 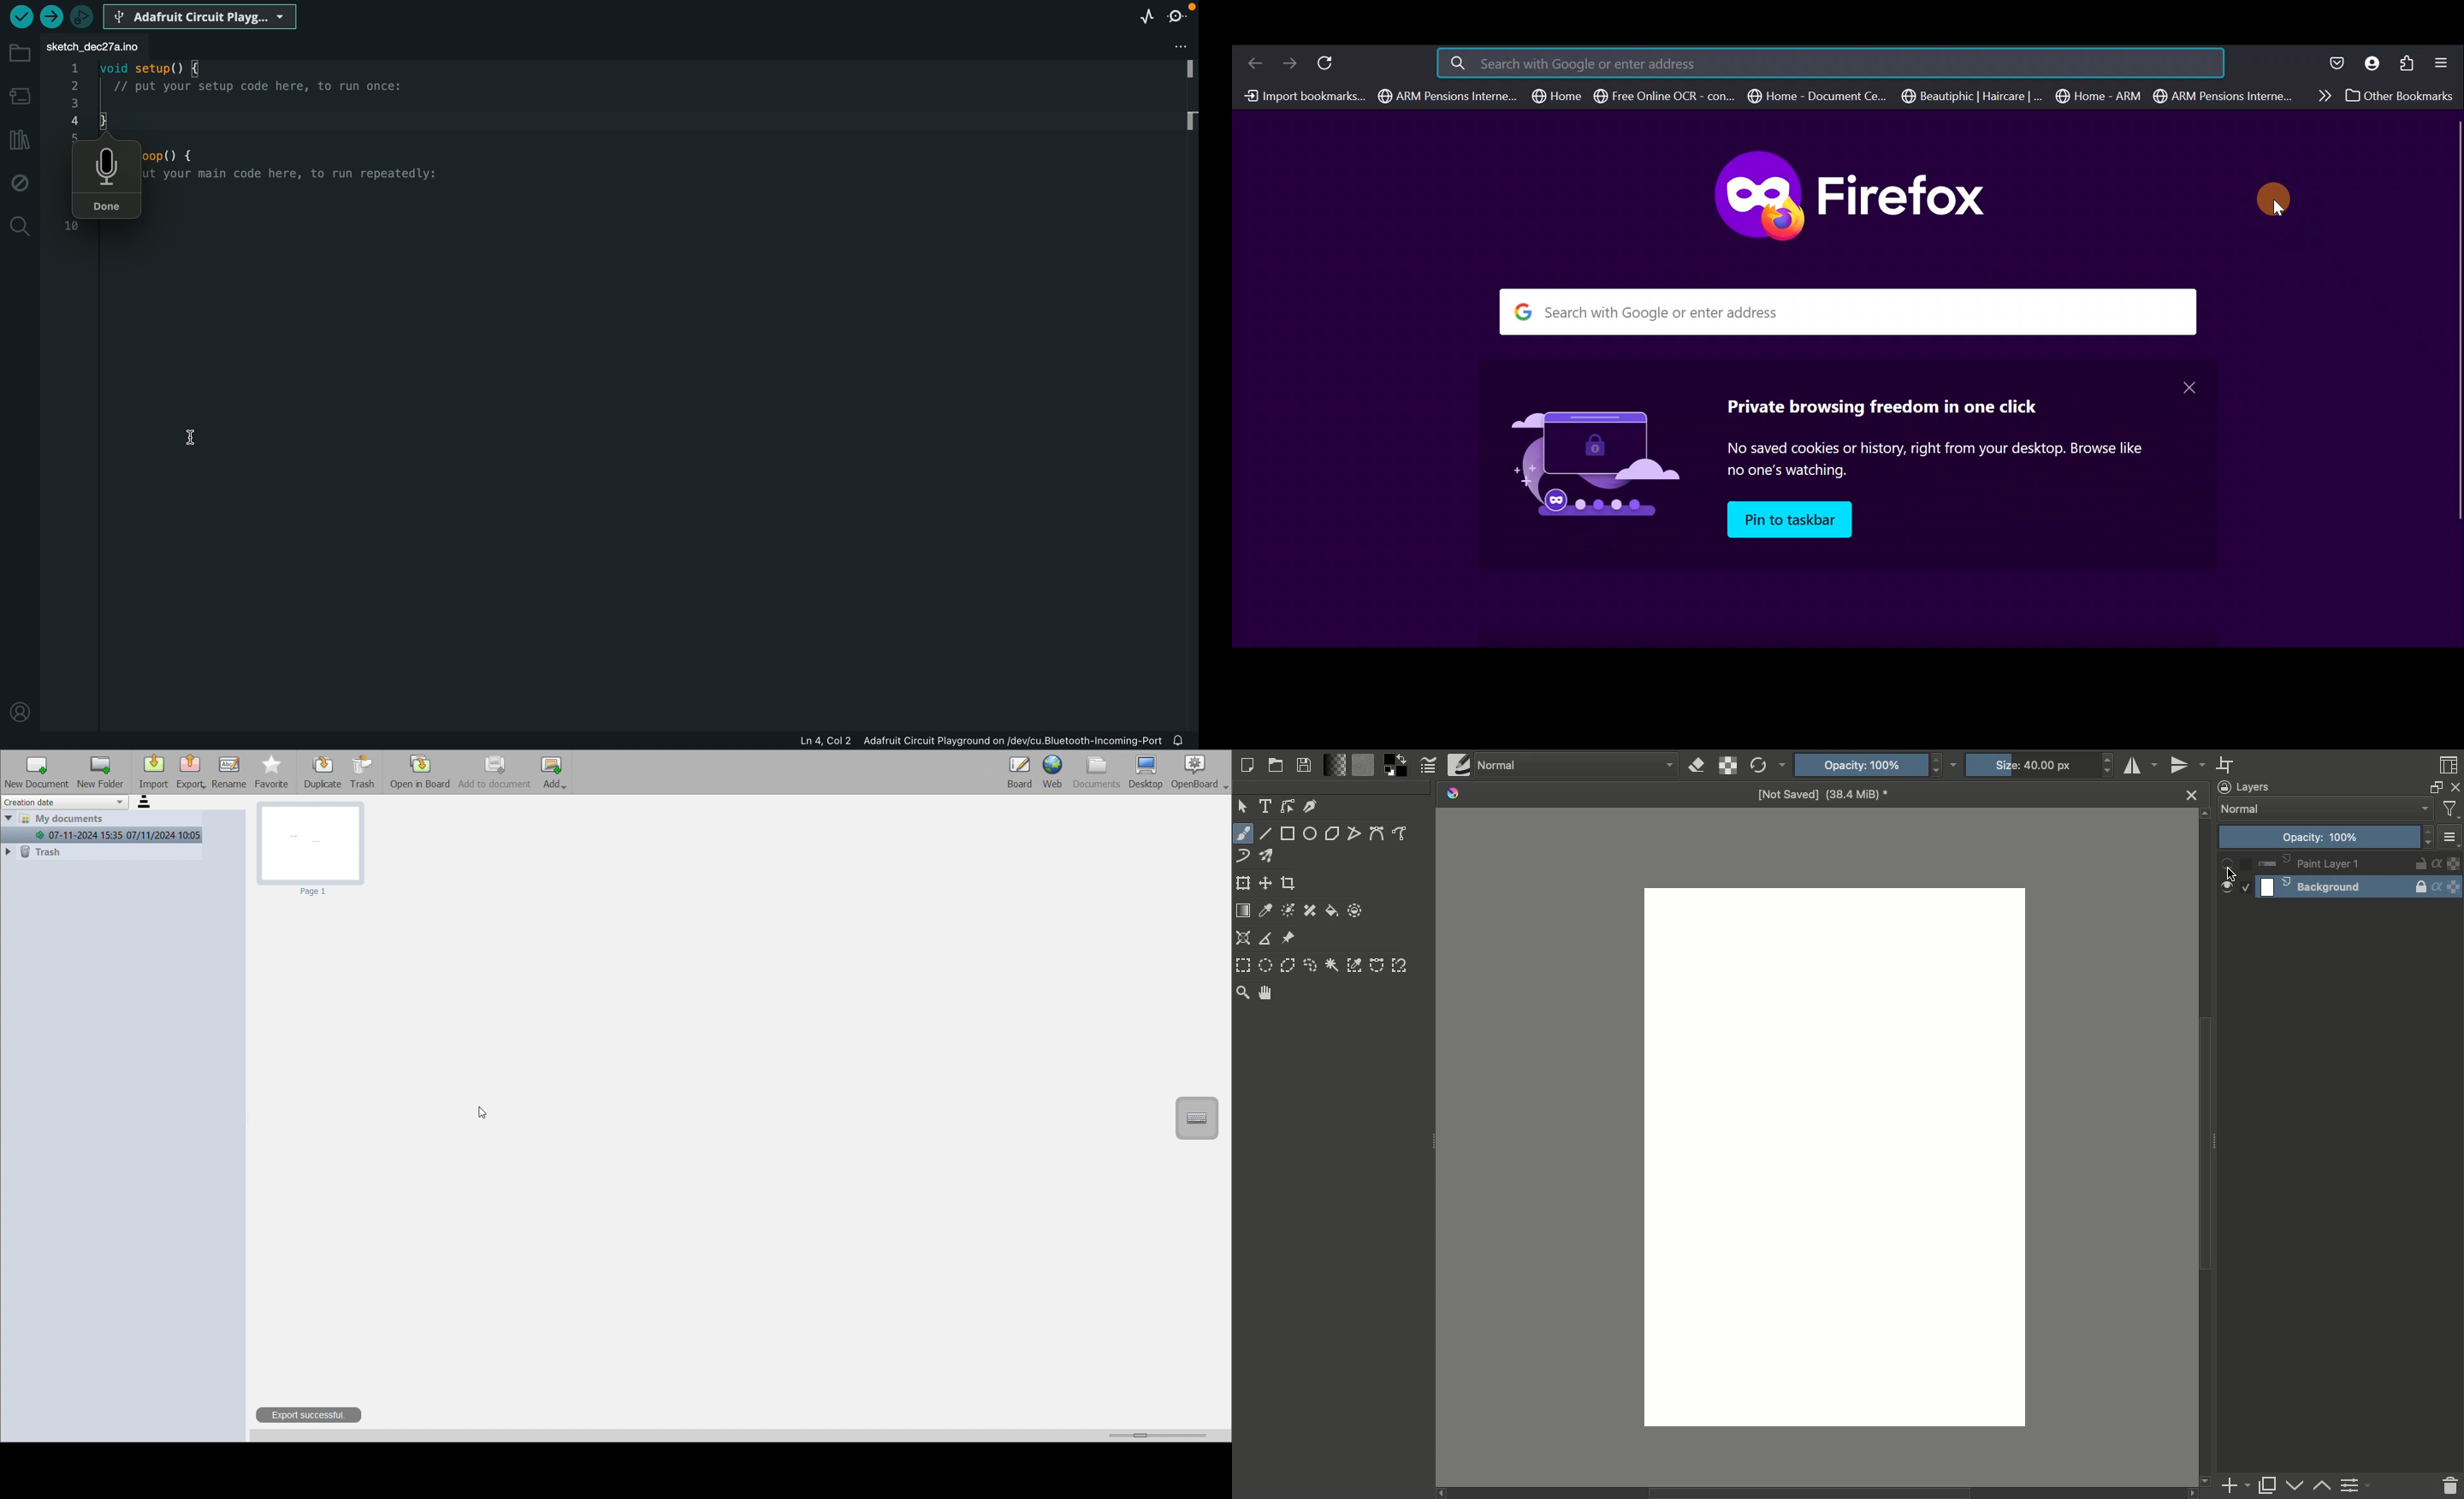 What do you see at coordinates (553, 772) in the screenshot?
I see `add image` at bounding box center [553, 772].